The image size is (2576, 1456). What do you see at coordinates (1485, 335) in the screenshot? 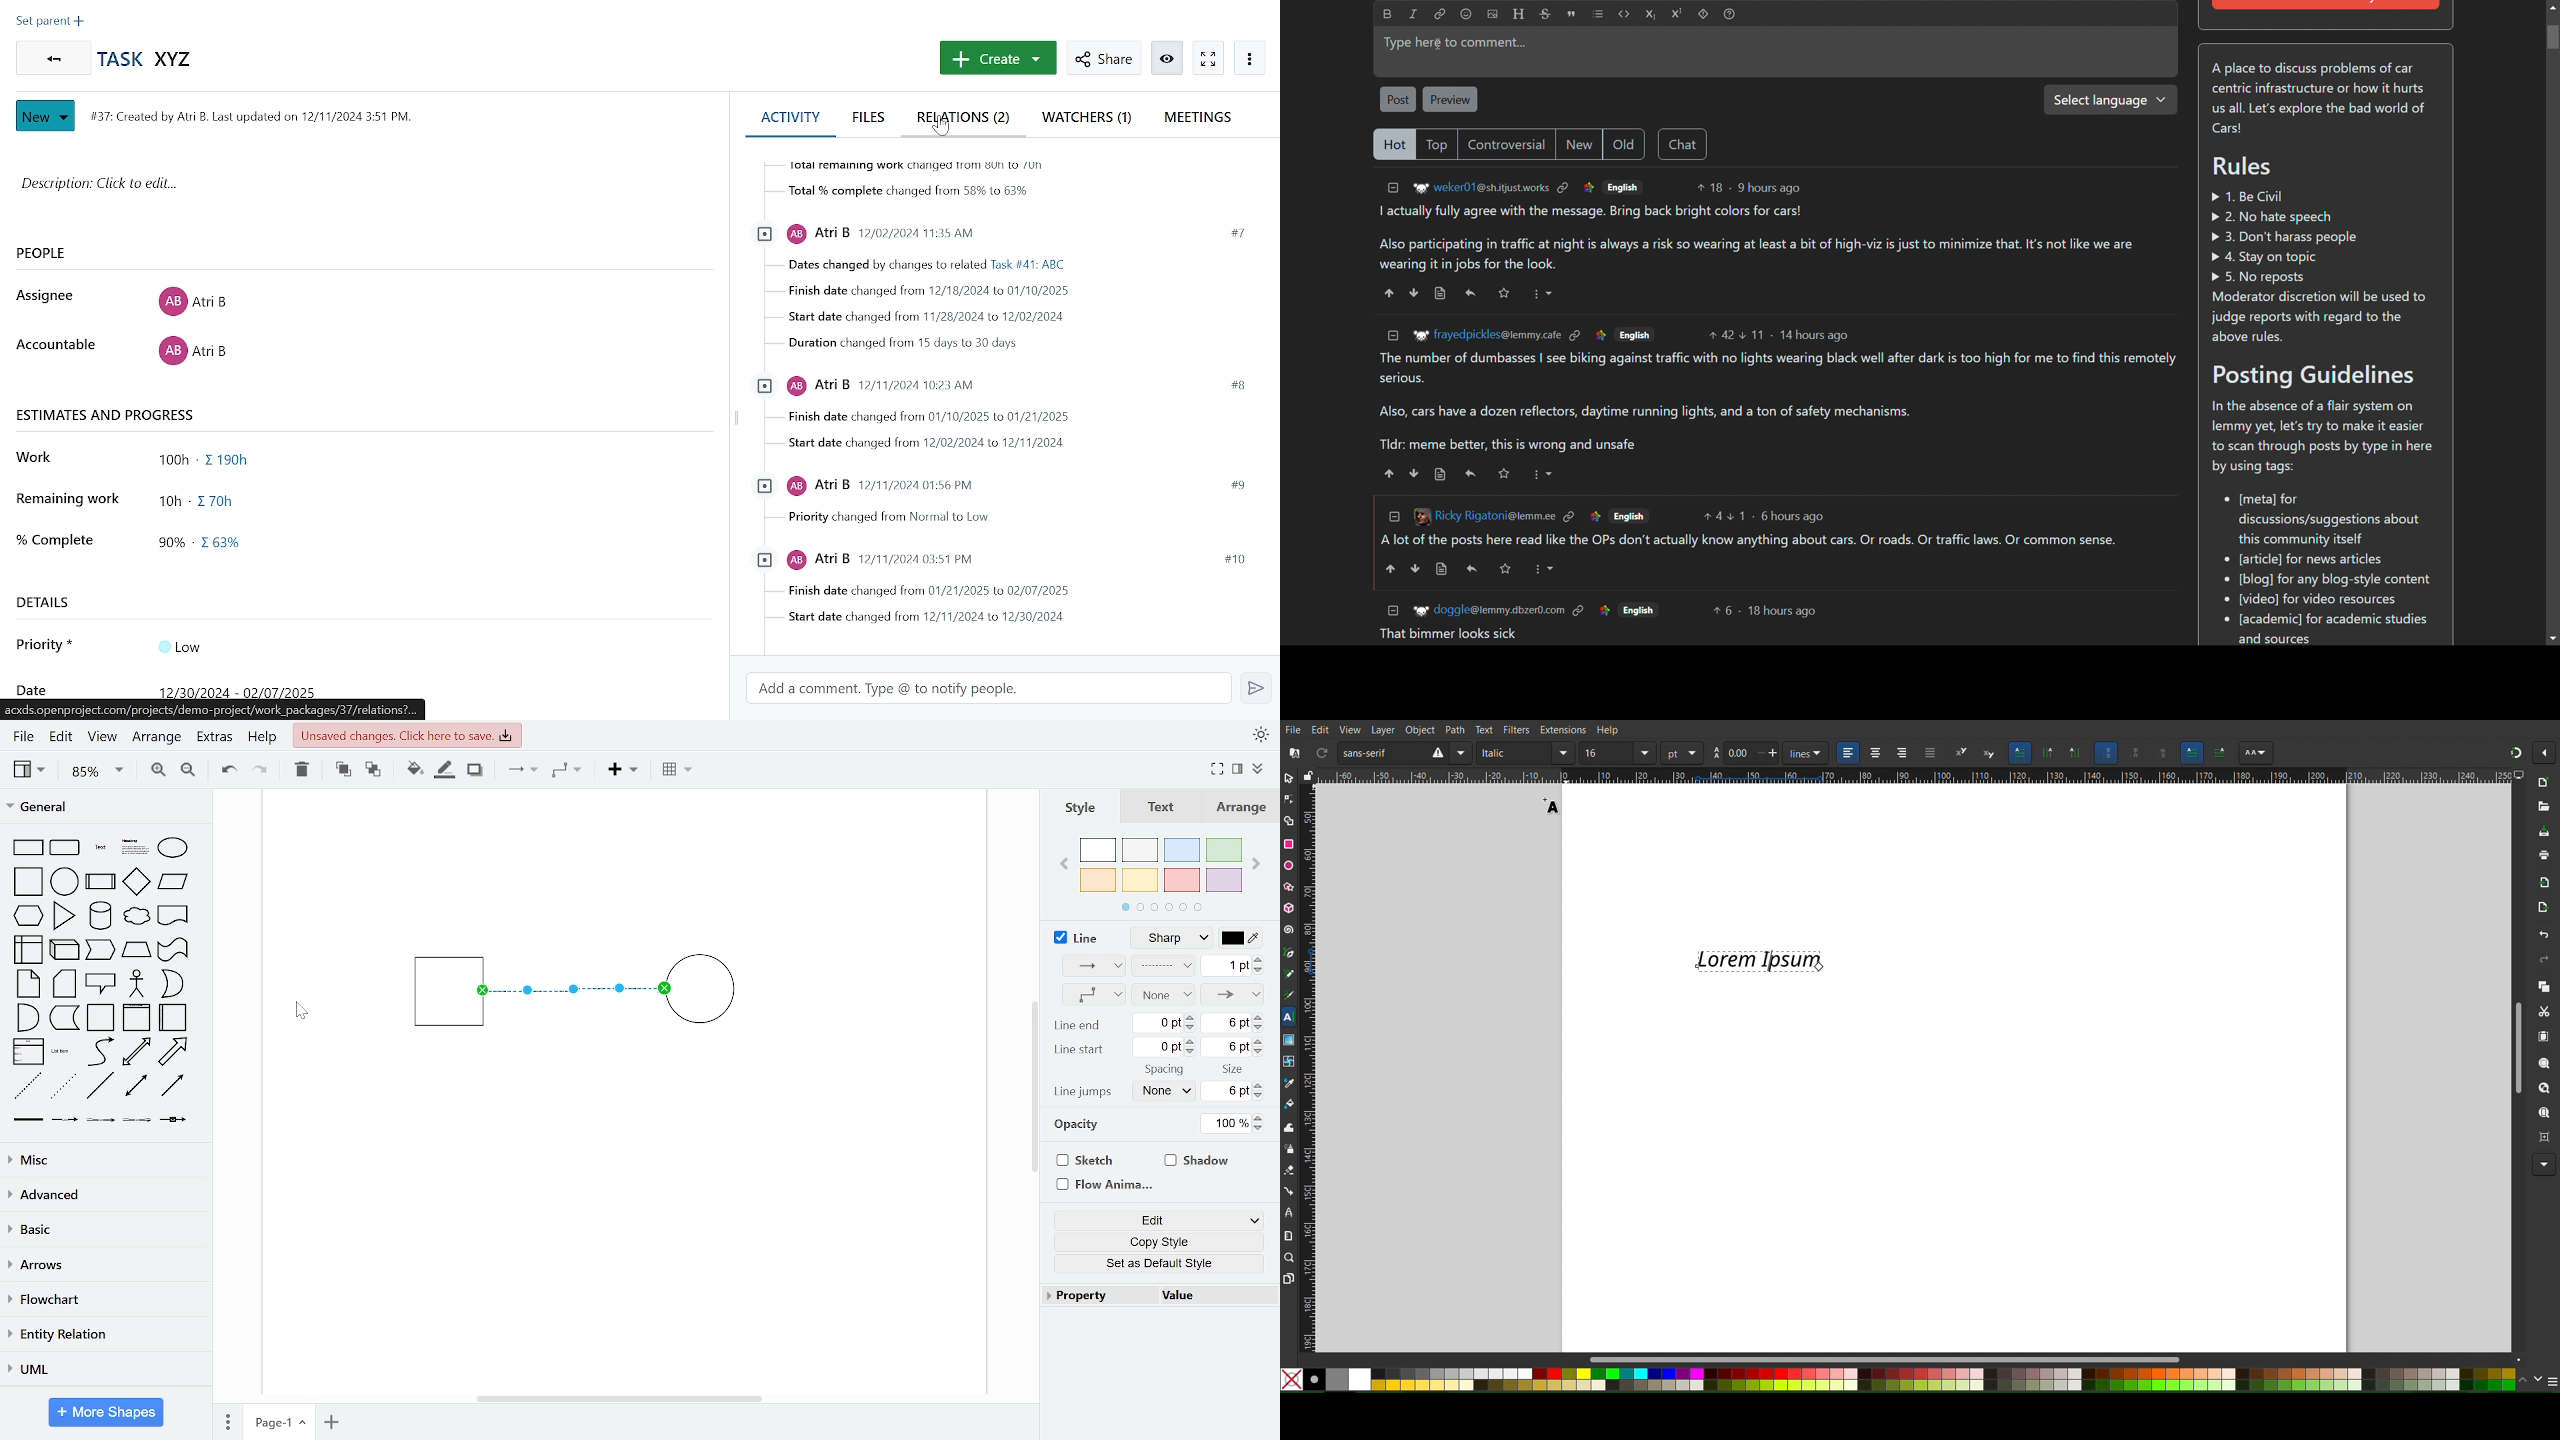
I see `Ww frayedpickles@lemmy.cafe` at bounding box center [1485, 335].